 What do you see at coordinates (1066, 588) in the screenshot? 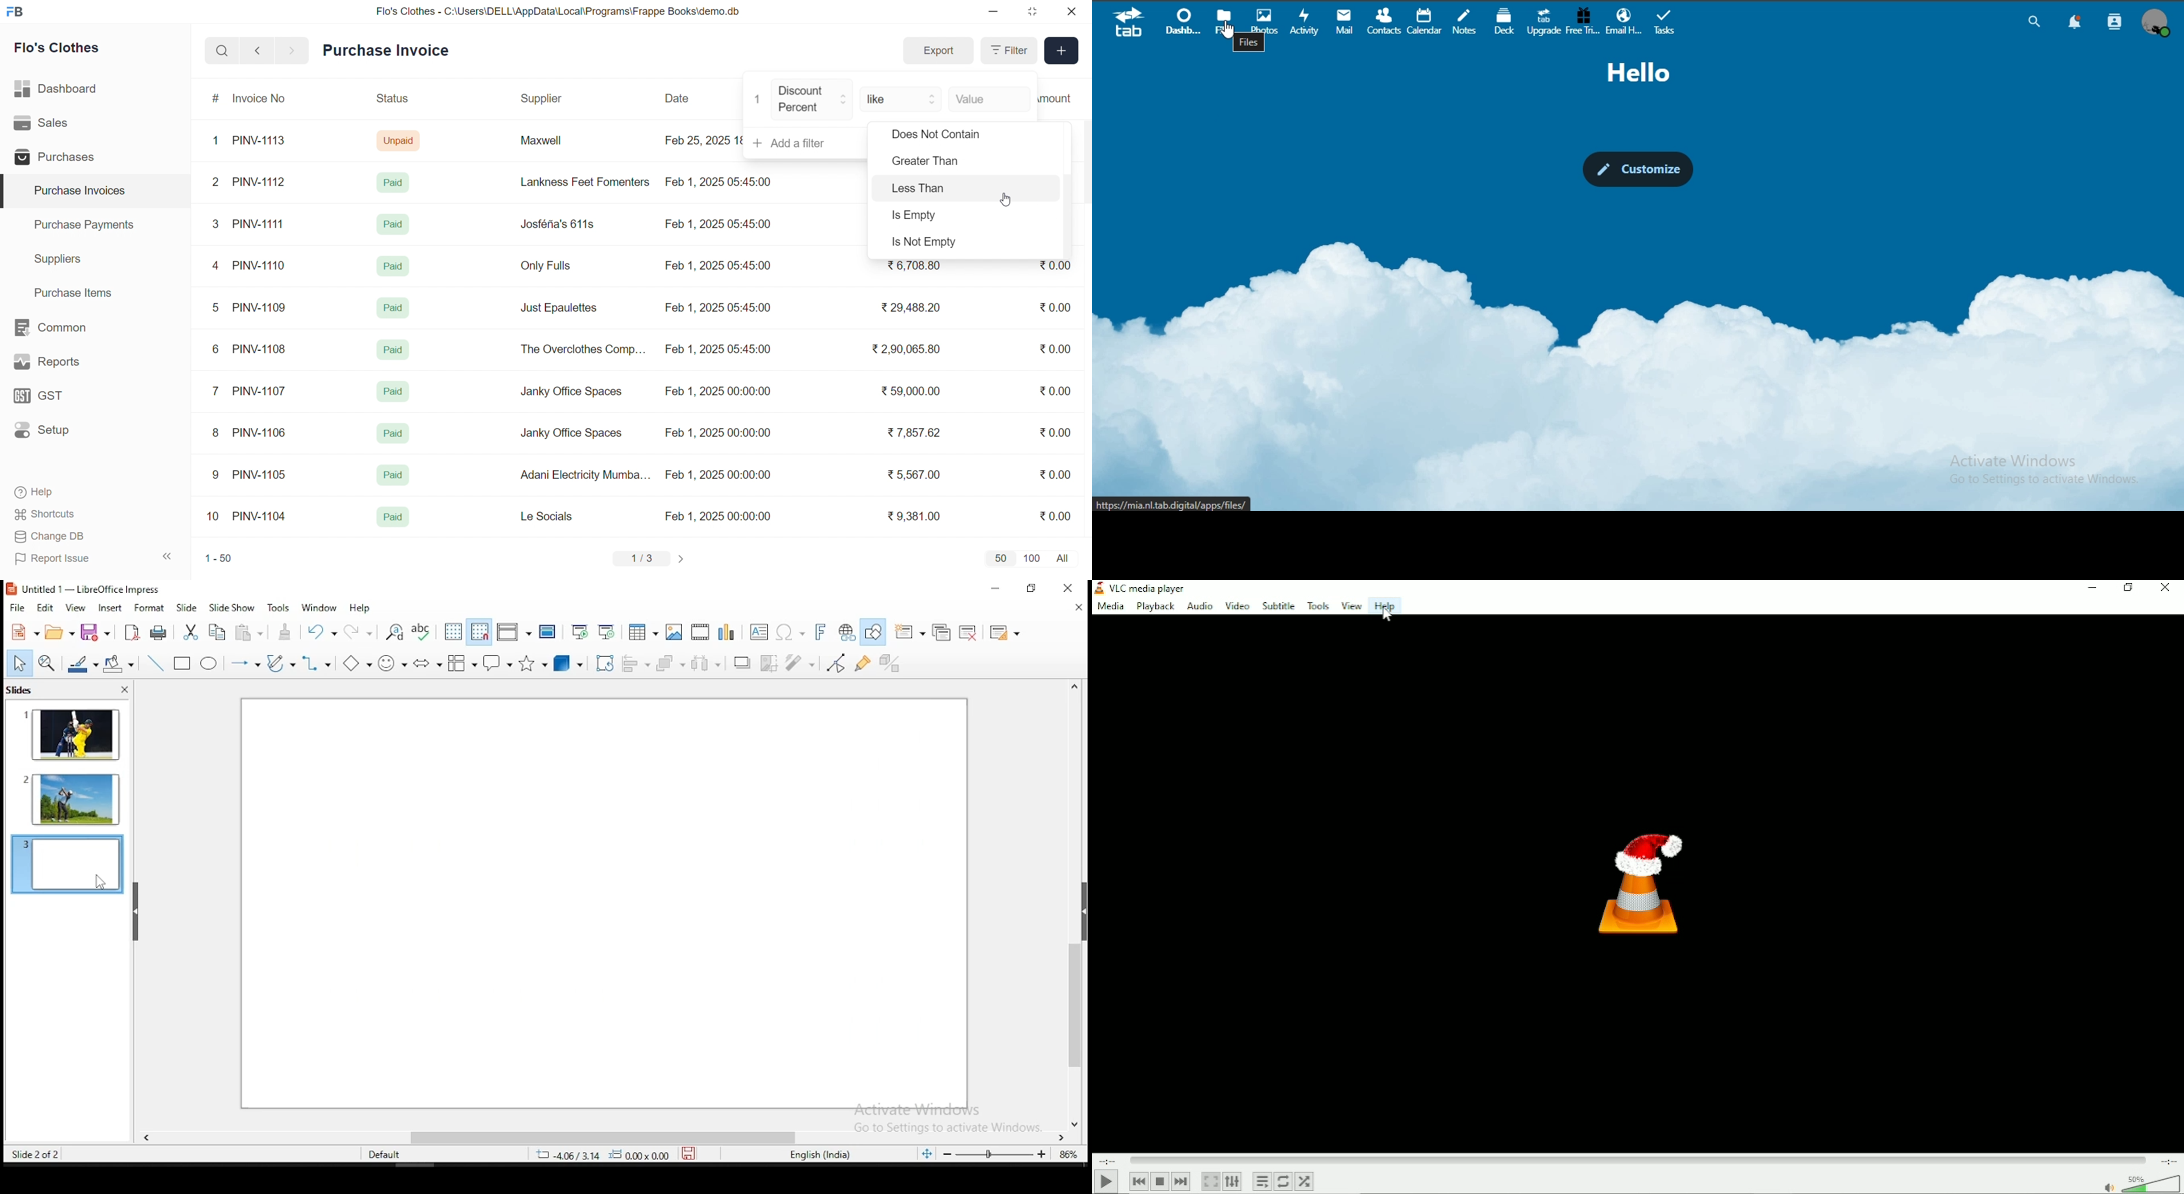
I see `close window` at bounding box center [1066, 588].